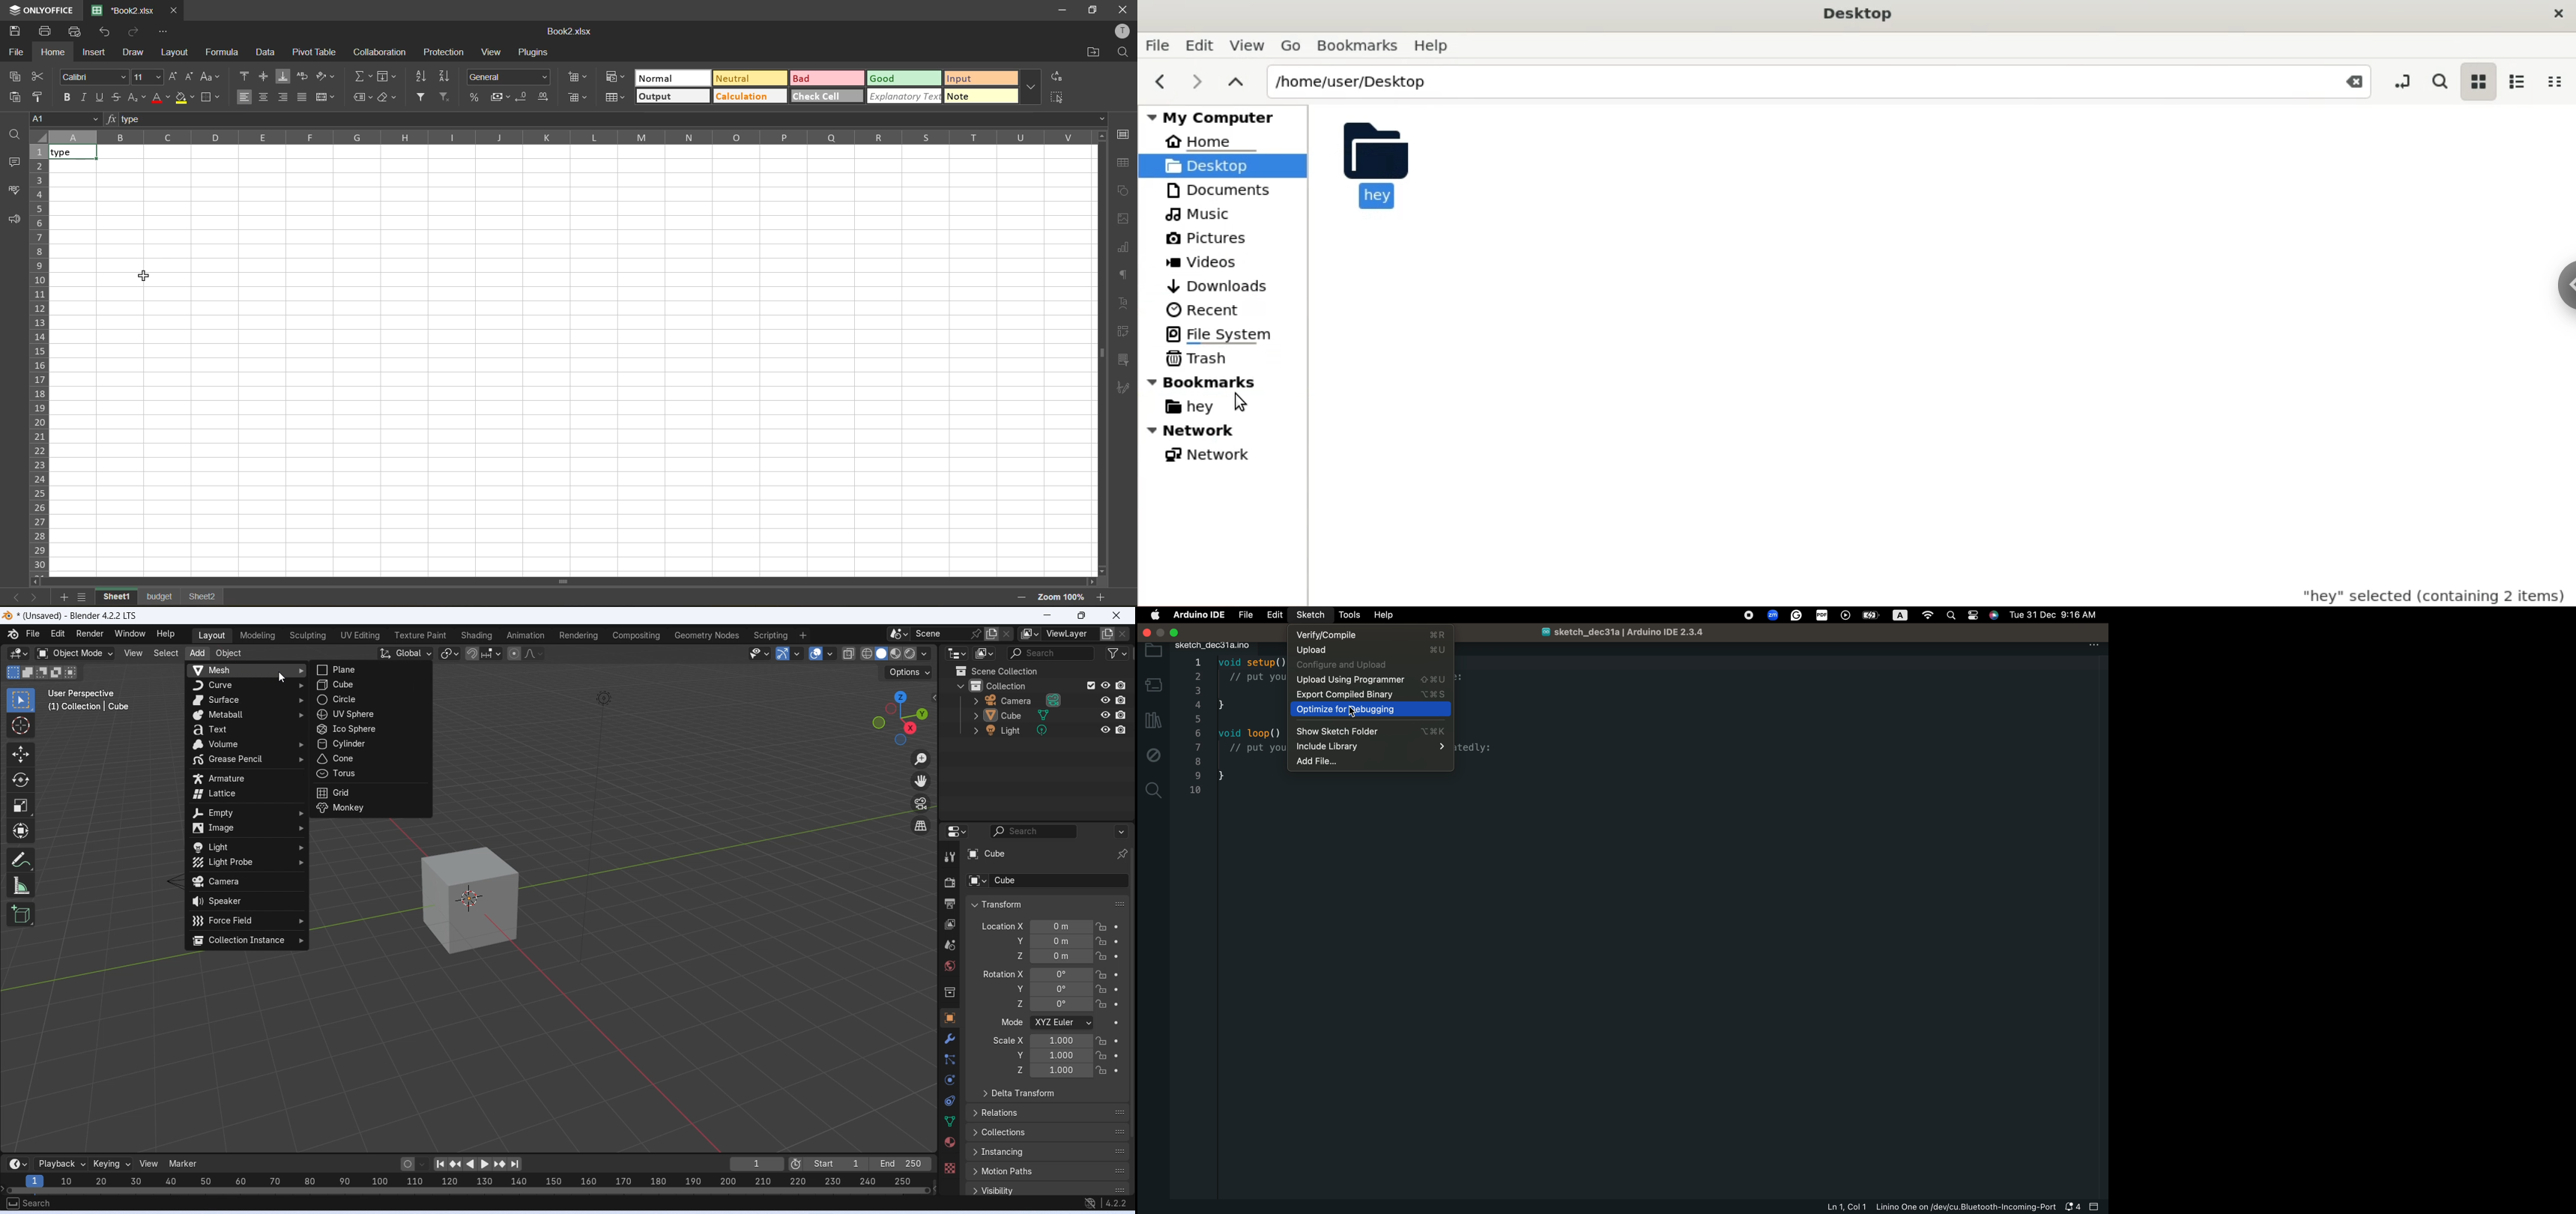  I want to click on Bookmarks, so click(1355, 44).